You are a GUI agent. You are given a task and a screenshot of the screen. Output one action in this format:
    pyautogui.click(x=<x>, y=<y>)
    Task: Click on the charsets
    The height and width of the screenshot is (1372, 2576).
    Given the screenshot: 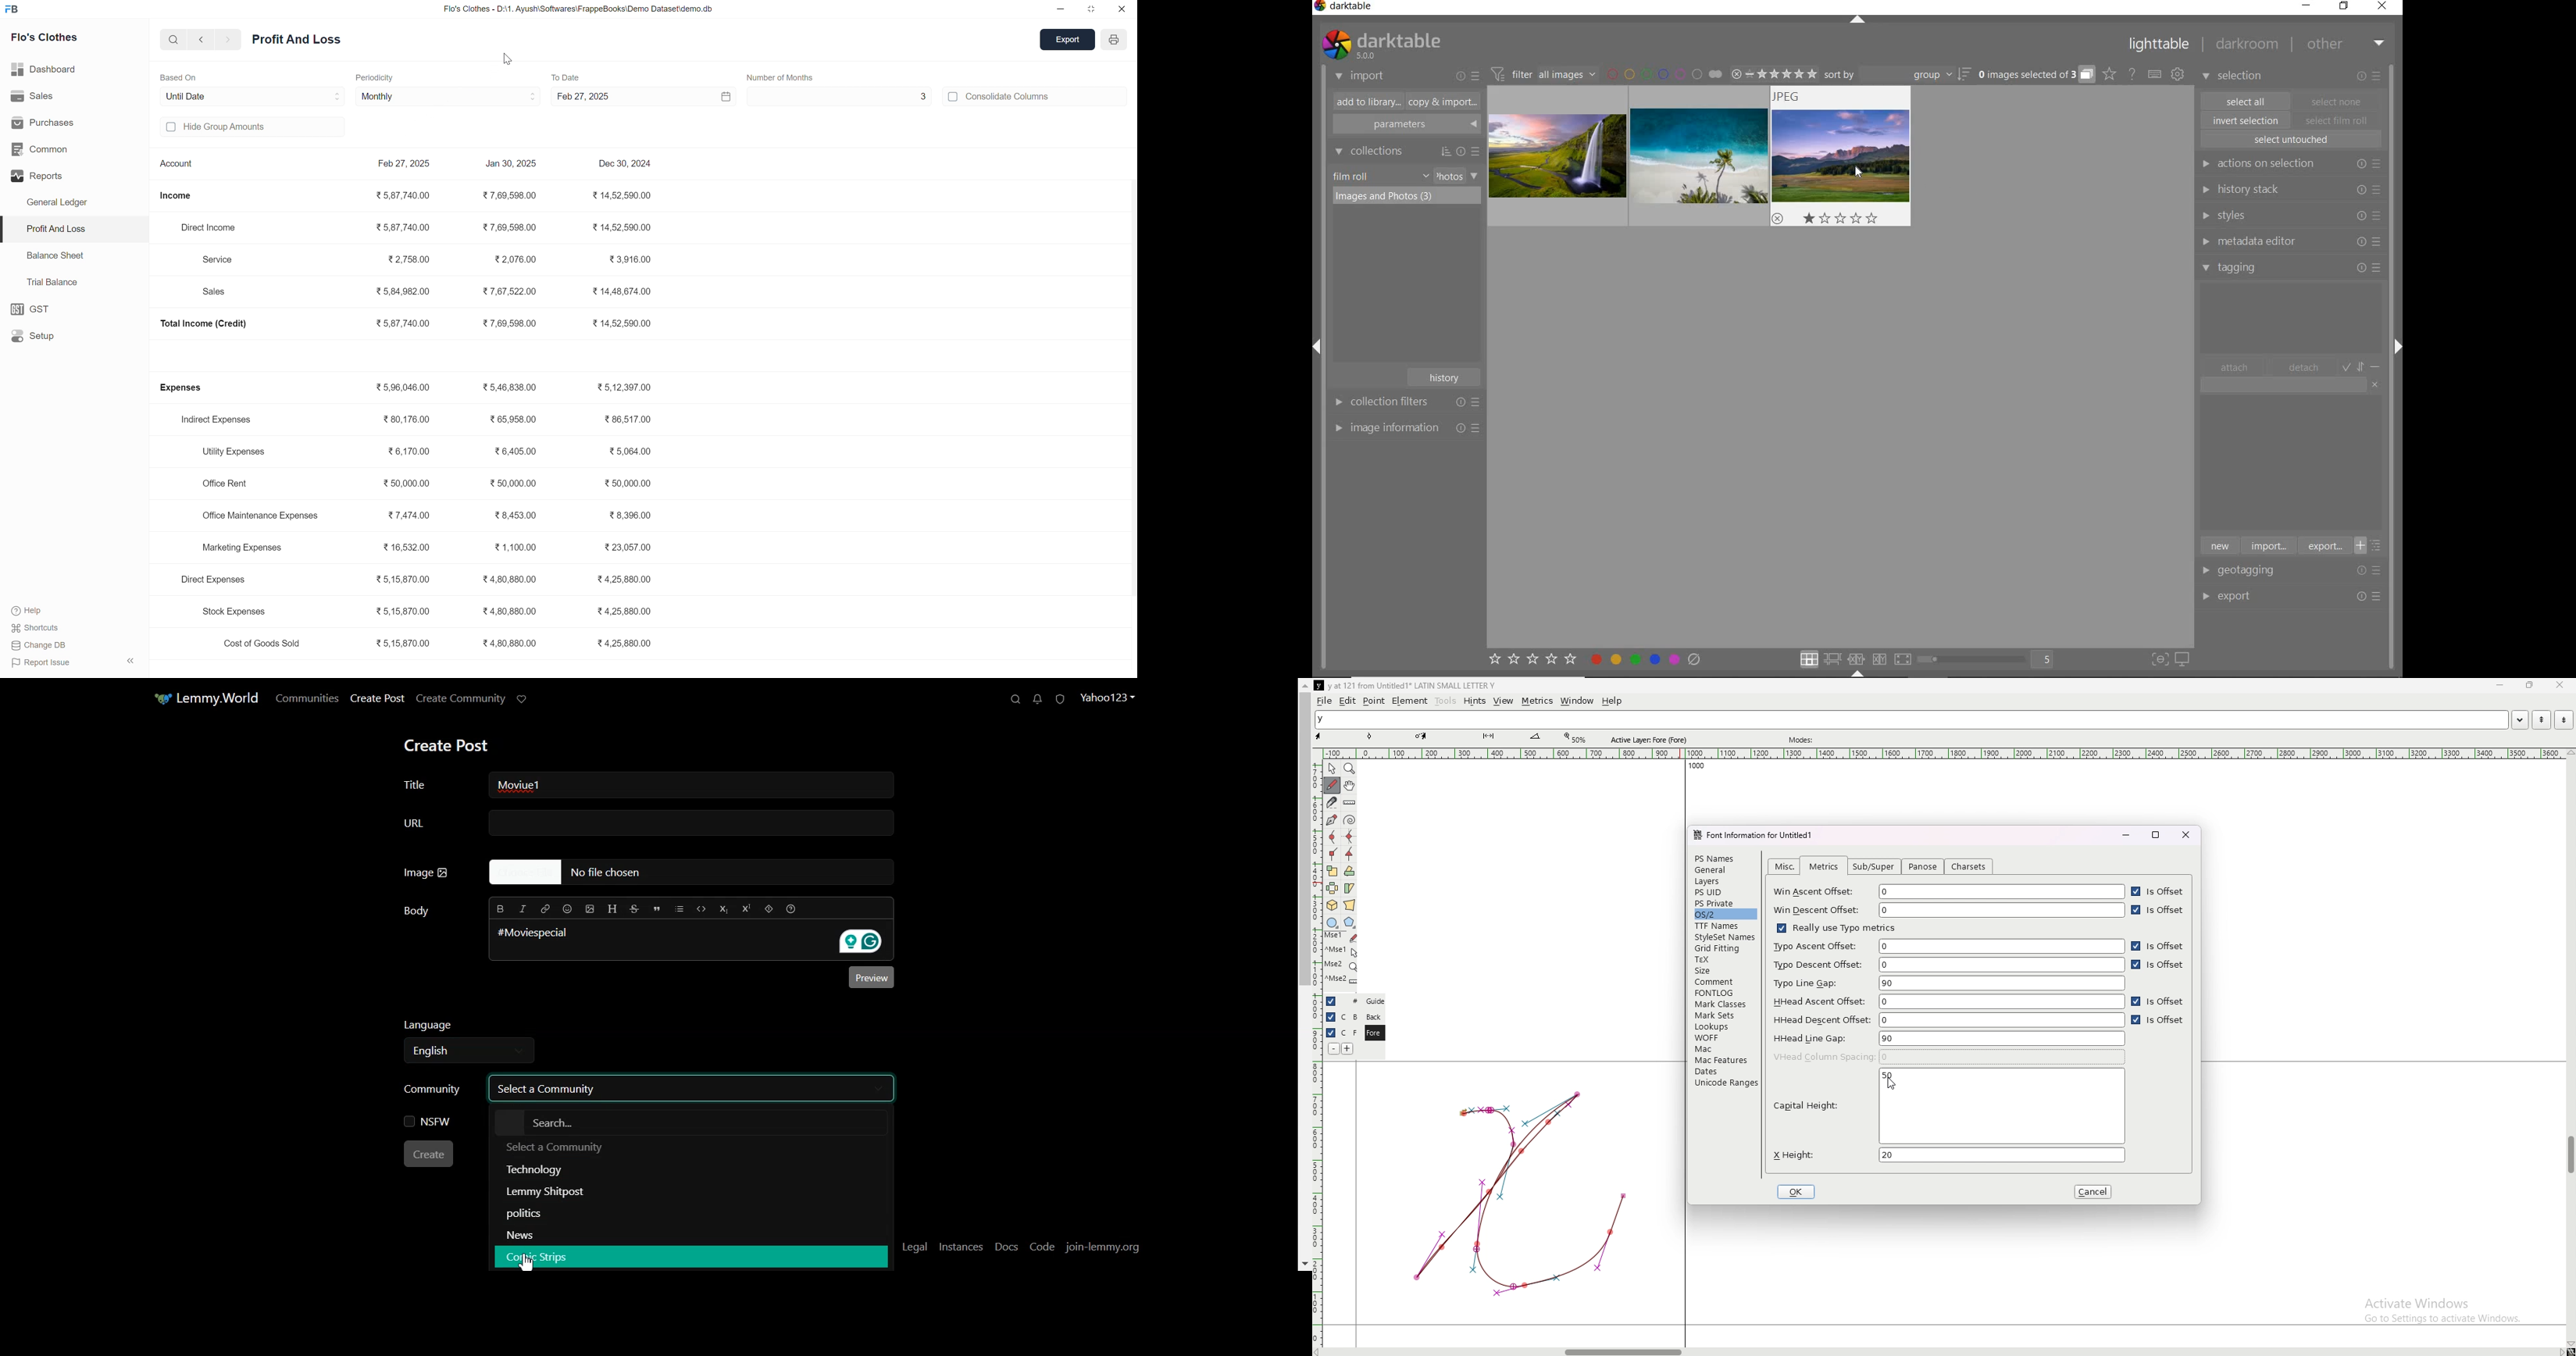 What is the action you would take?
    pyautogui.click(x=1969, y=867)
    